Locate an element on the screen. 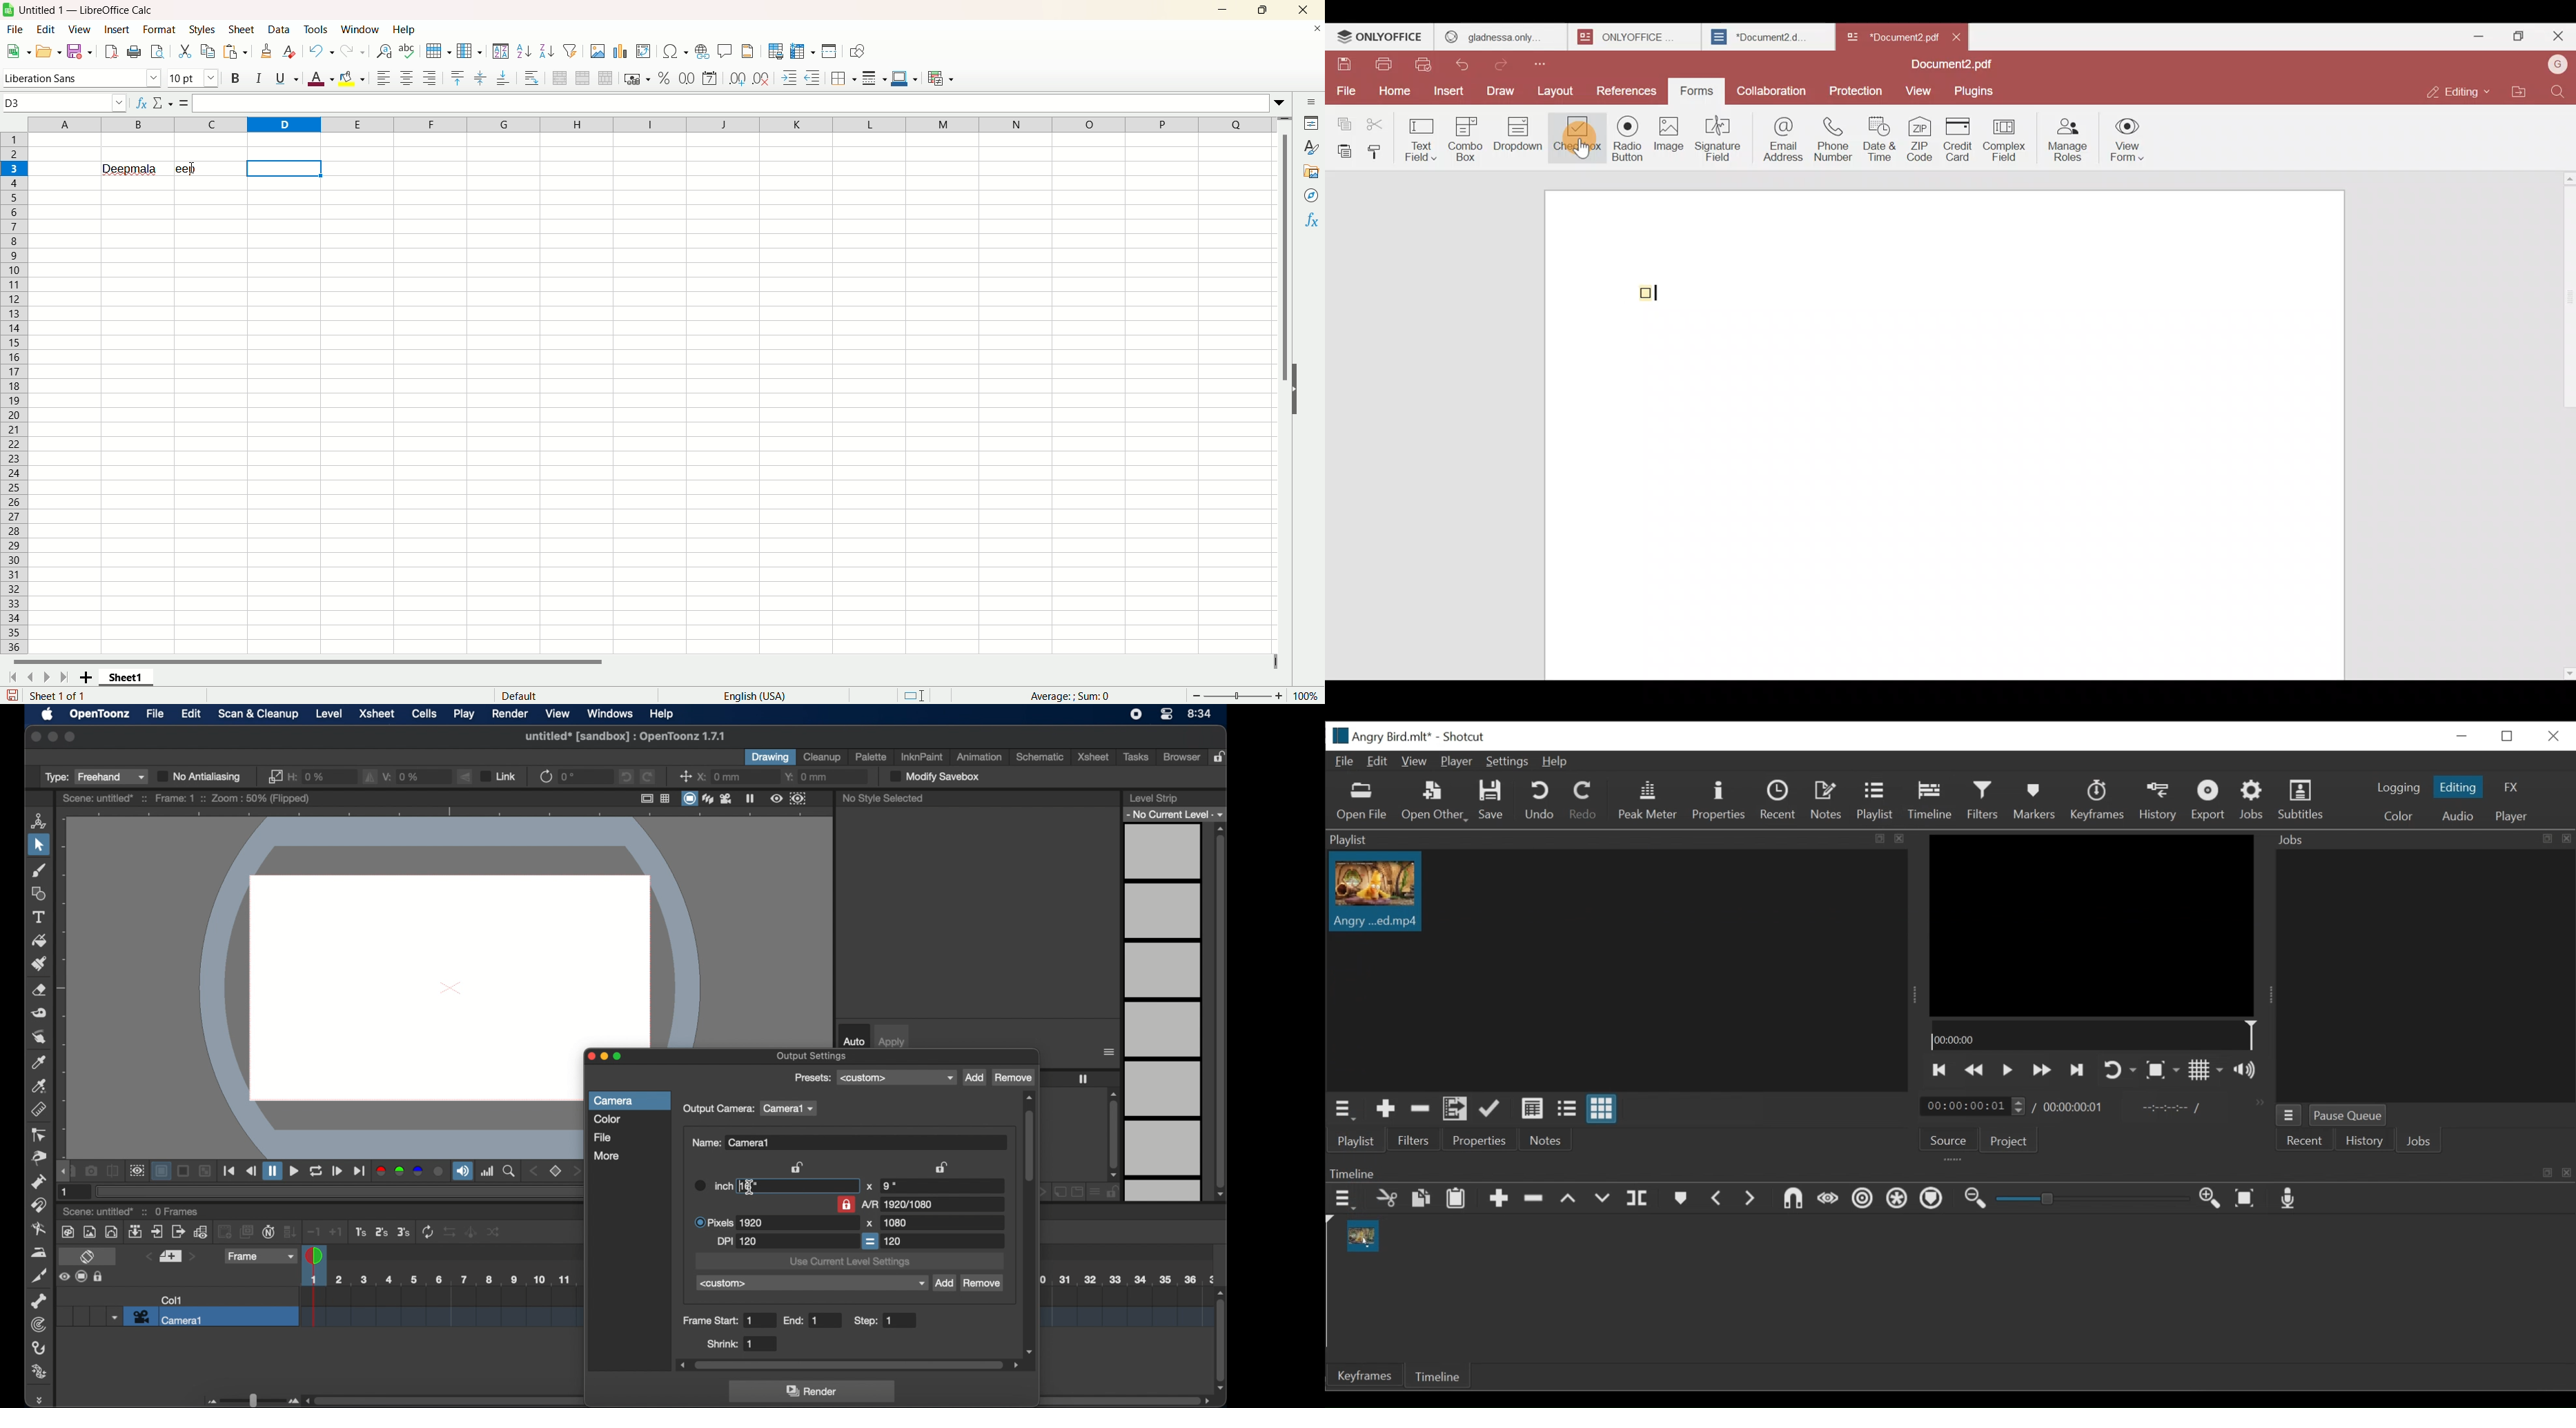  Ripple is located at coordinates (1864, 1200).